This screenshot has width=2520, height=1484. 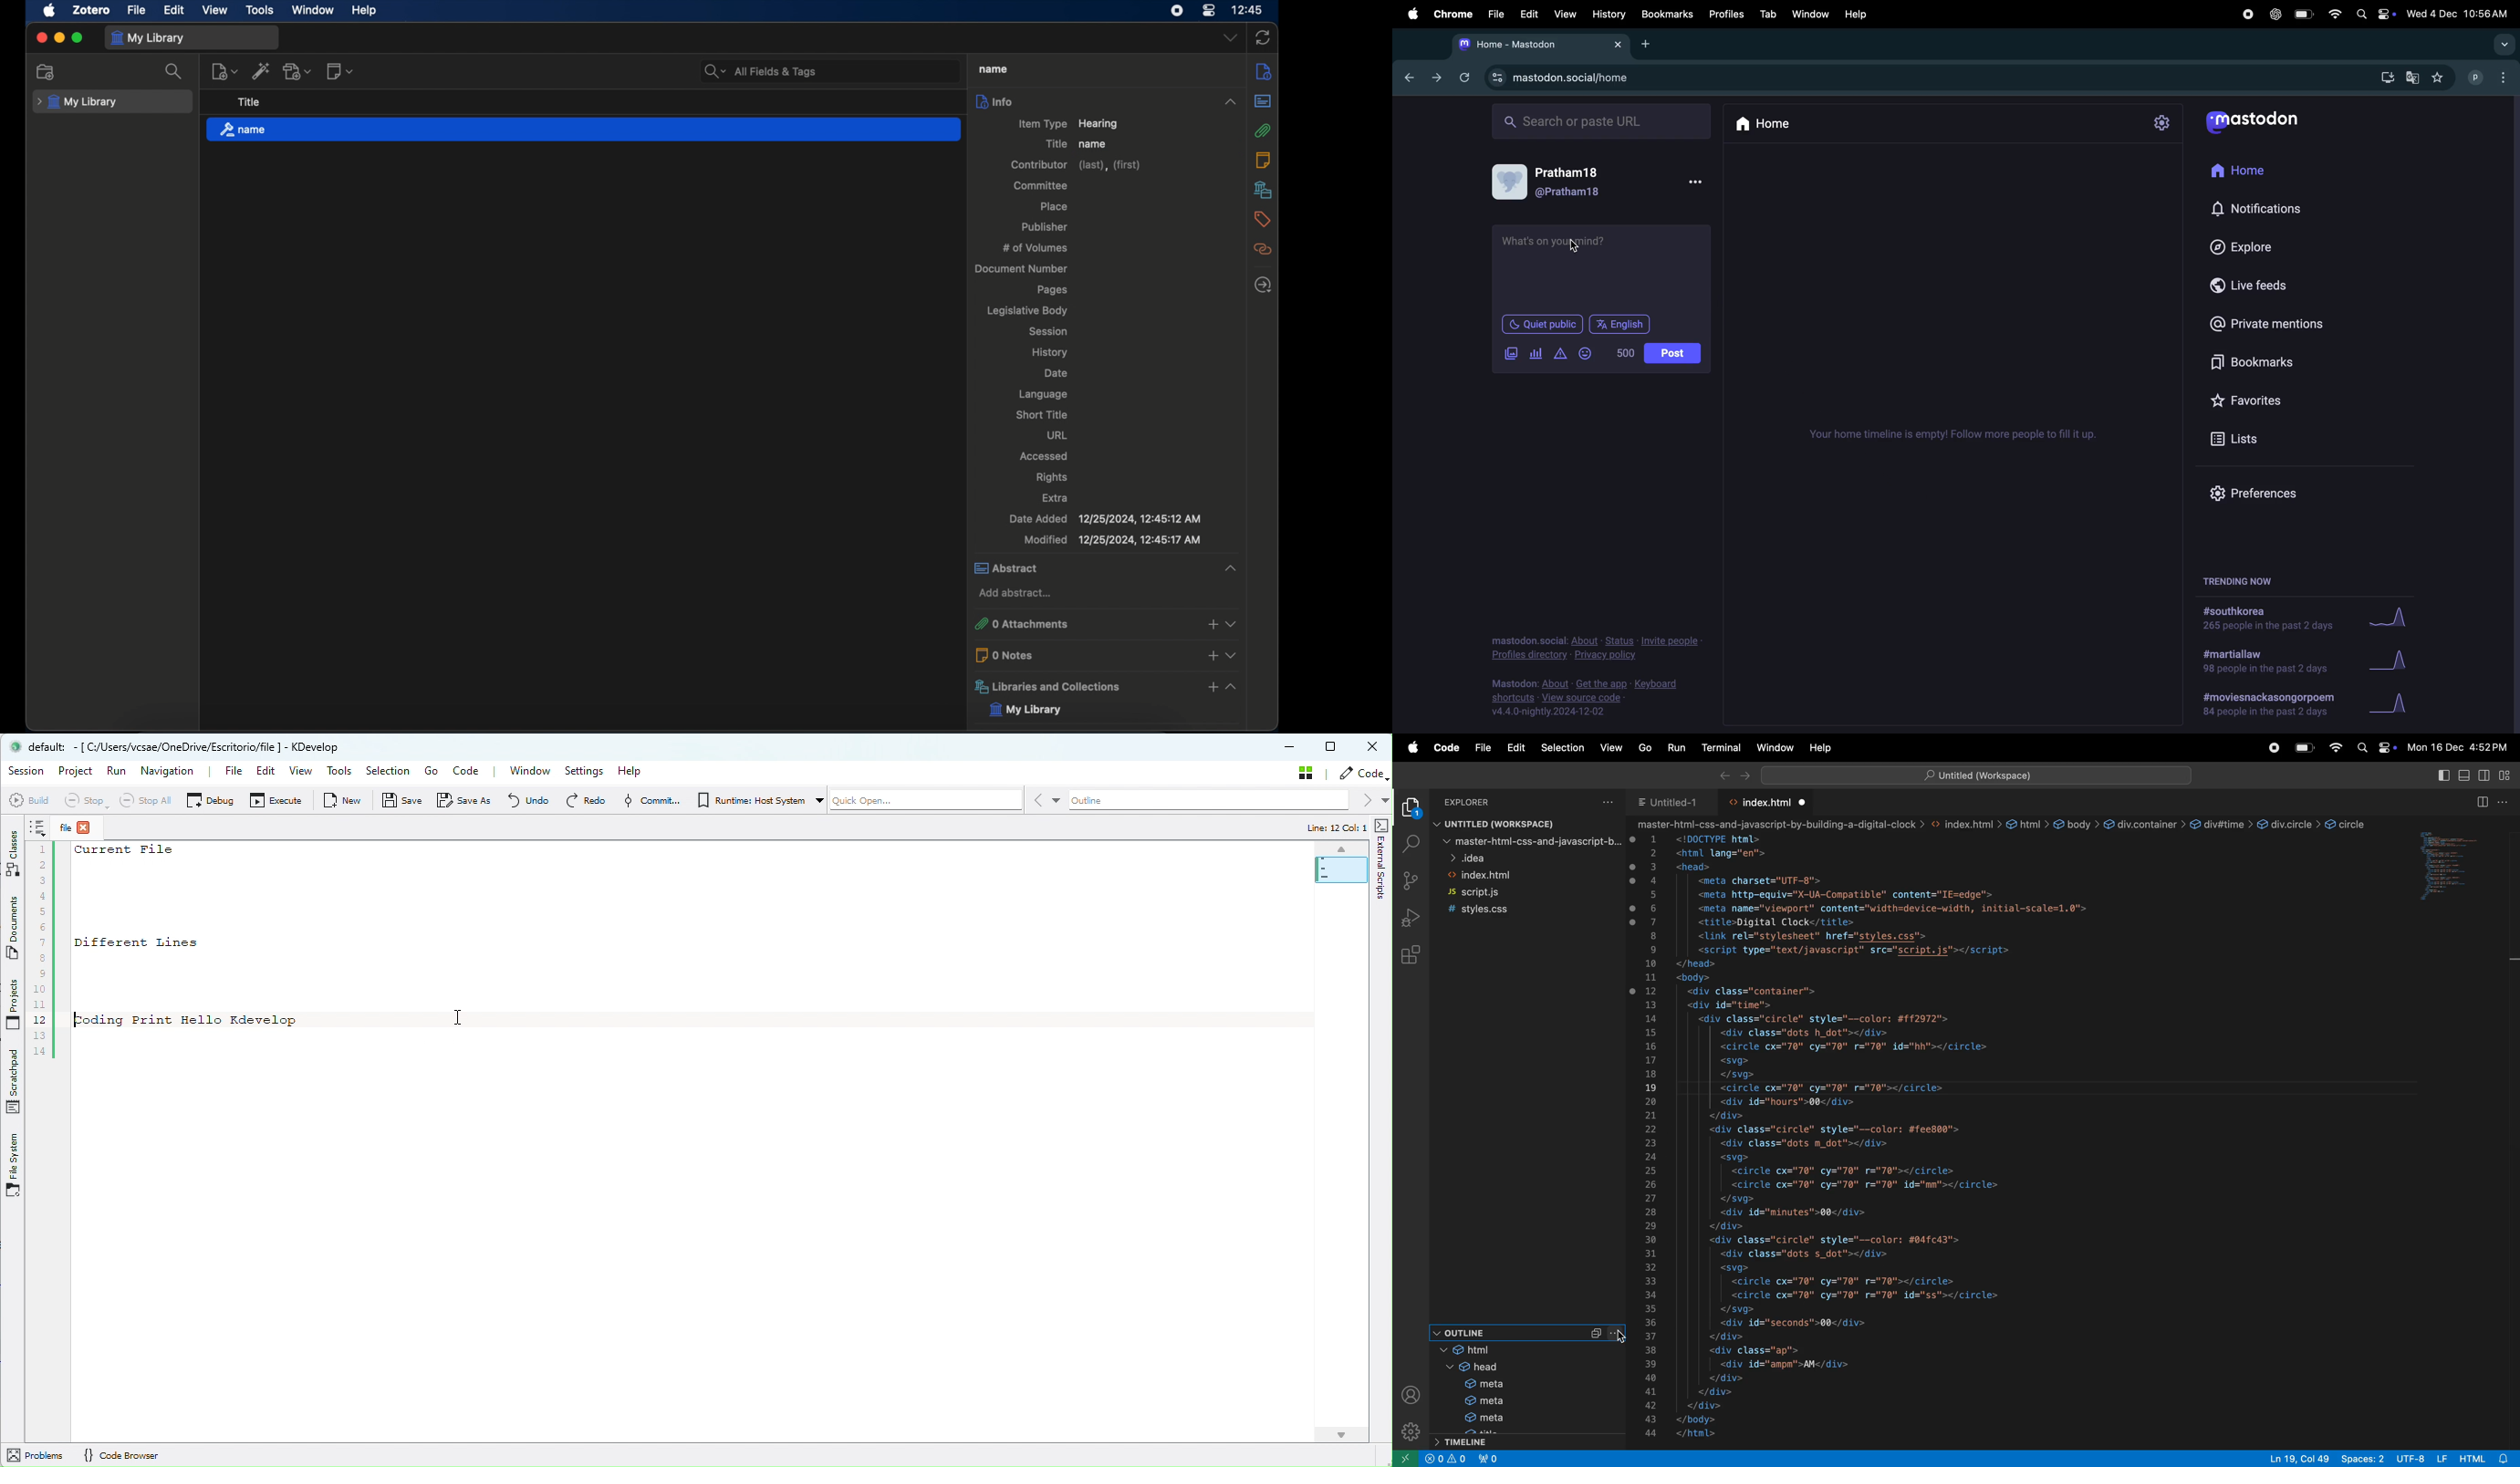 What do you see at coordinates (301, 771) in the screenshot?
I see `View` at bounding box center [301, 771].